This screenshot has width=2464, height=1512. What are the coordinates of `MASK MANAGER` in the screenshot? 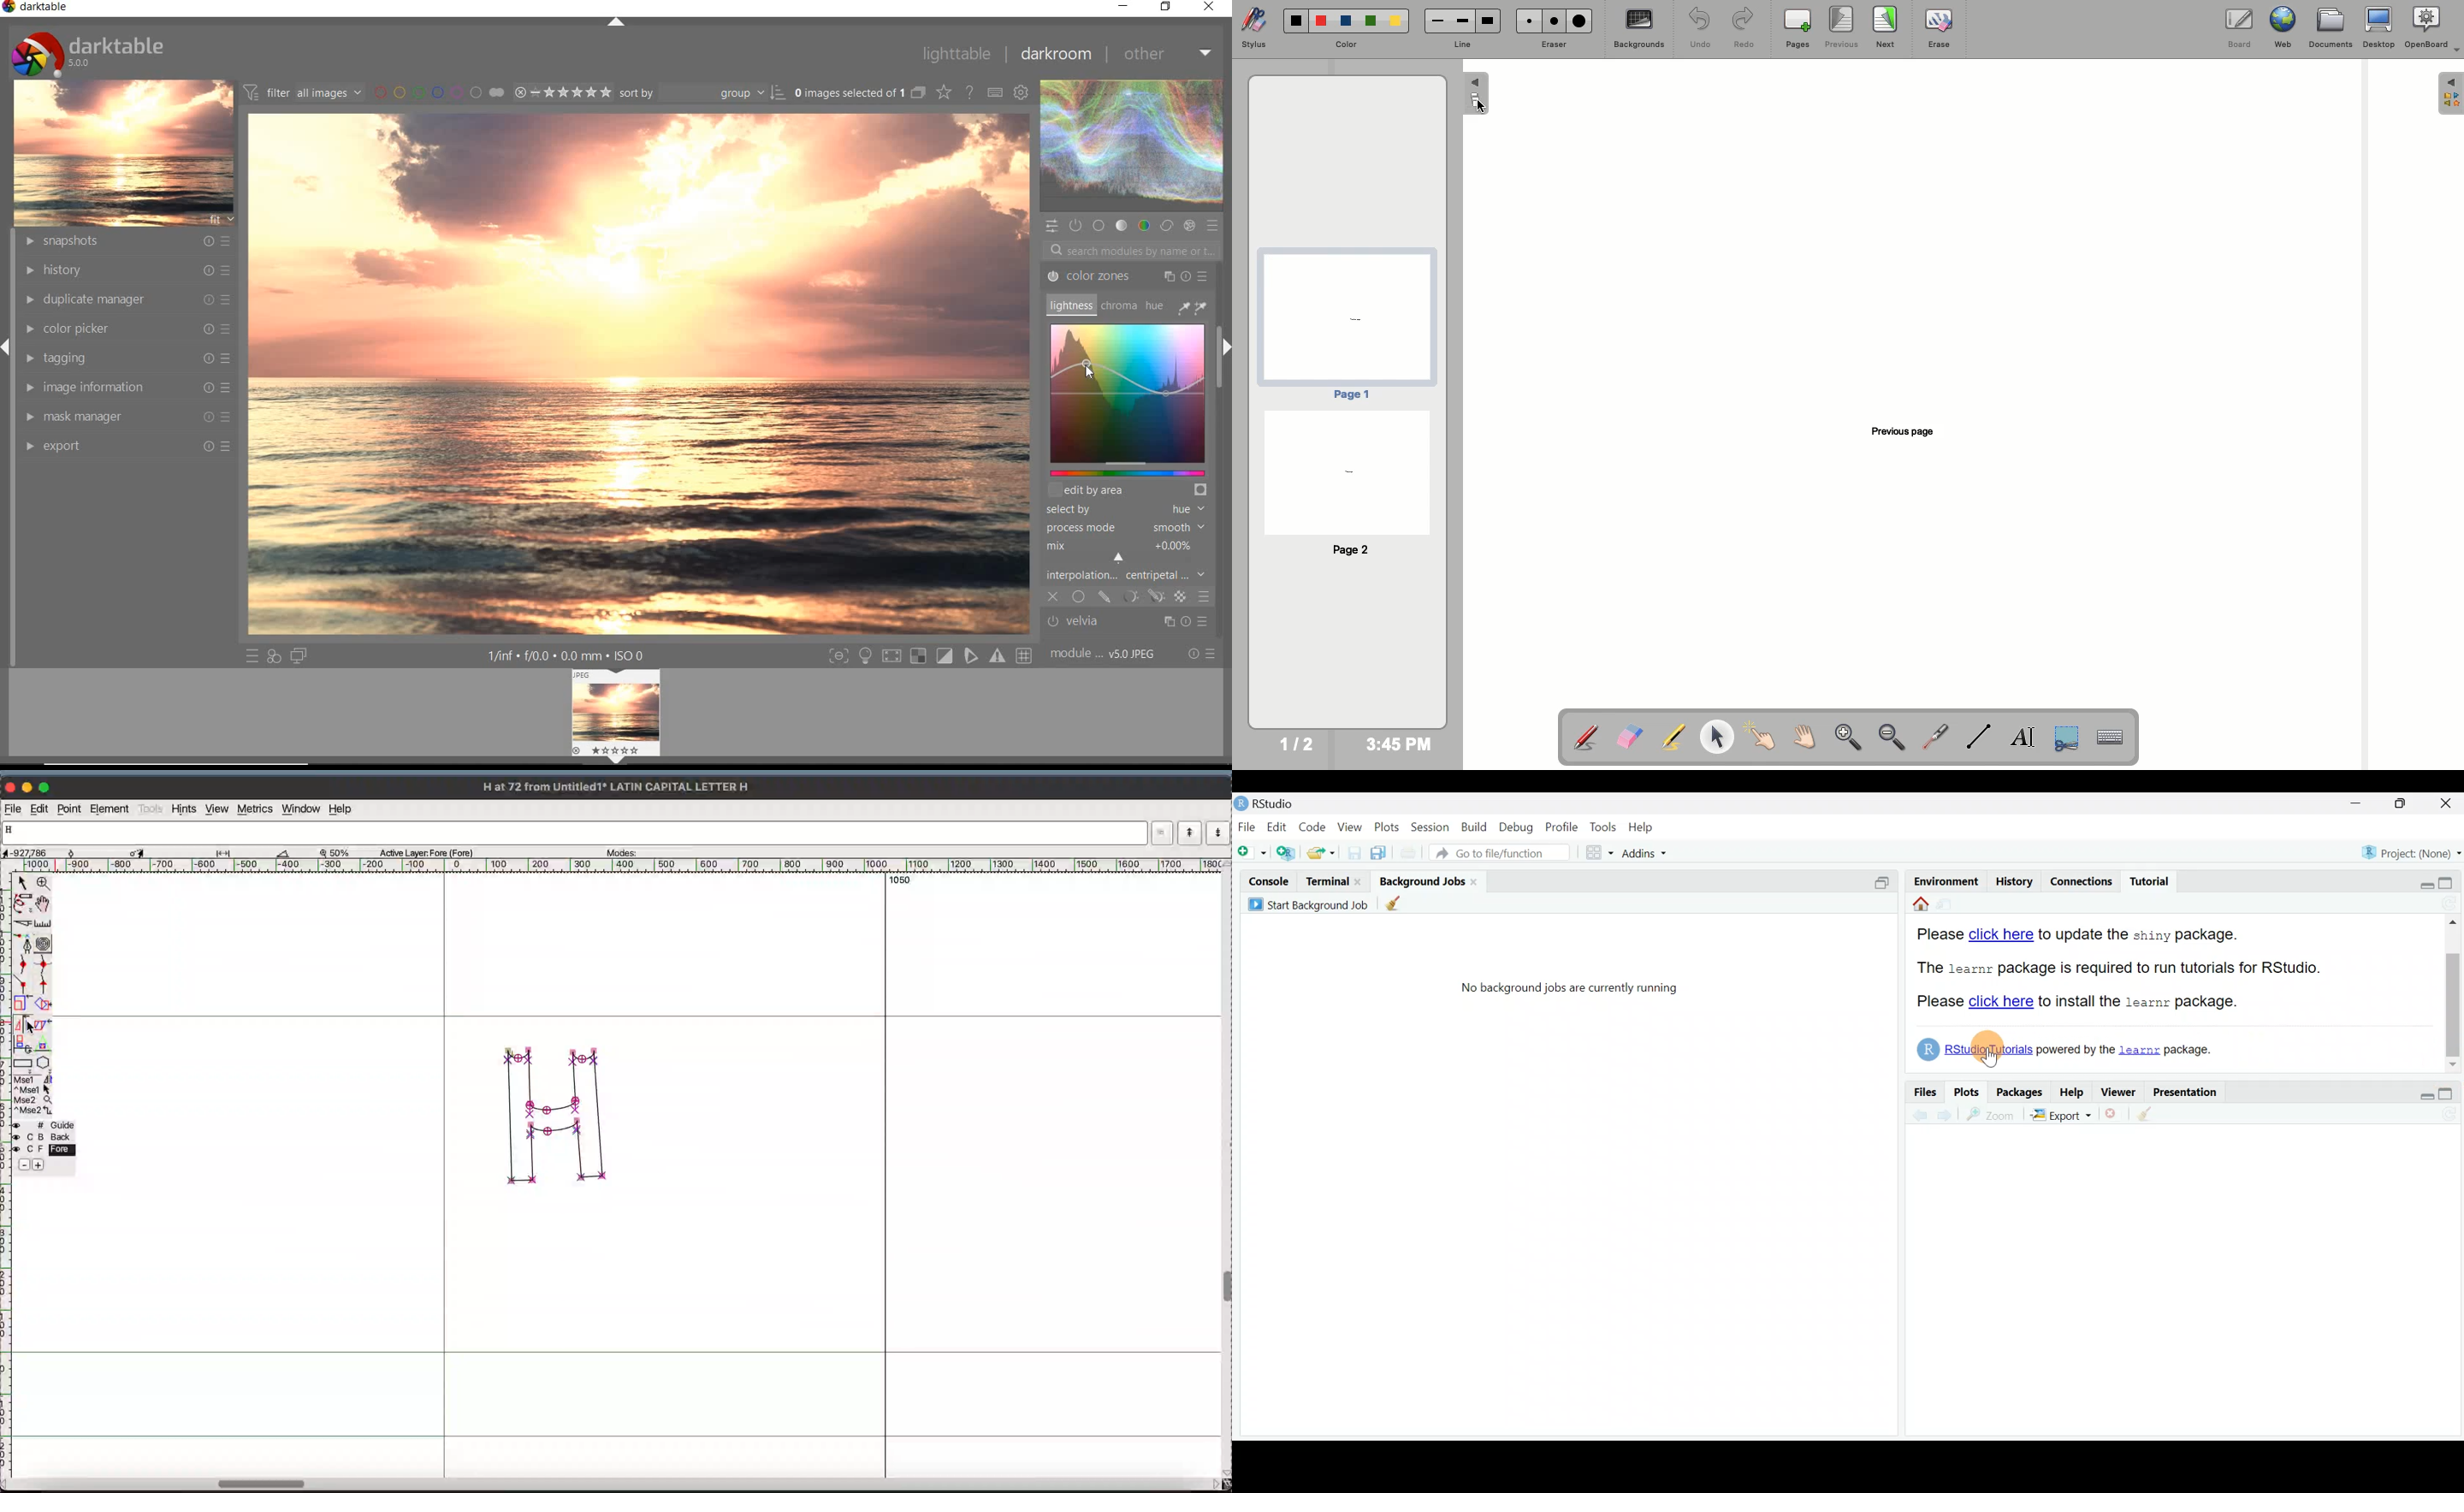 It's located at (126, 417).